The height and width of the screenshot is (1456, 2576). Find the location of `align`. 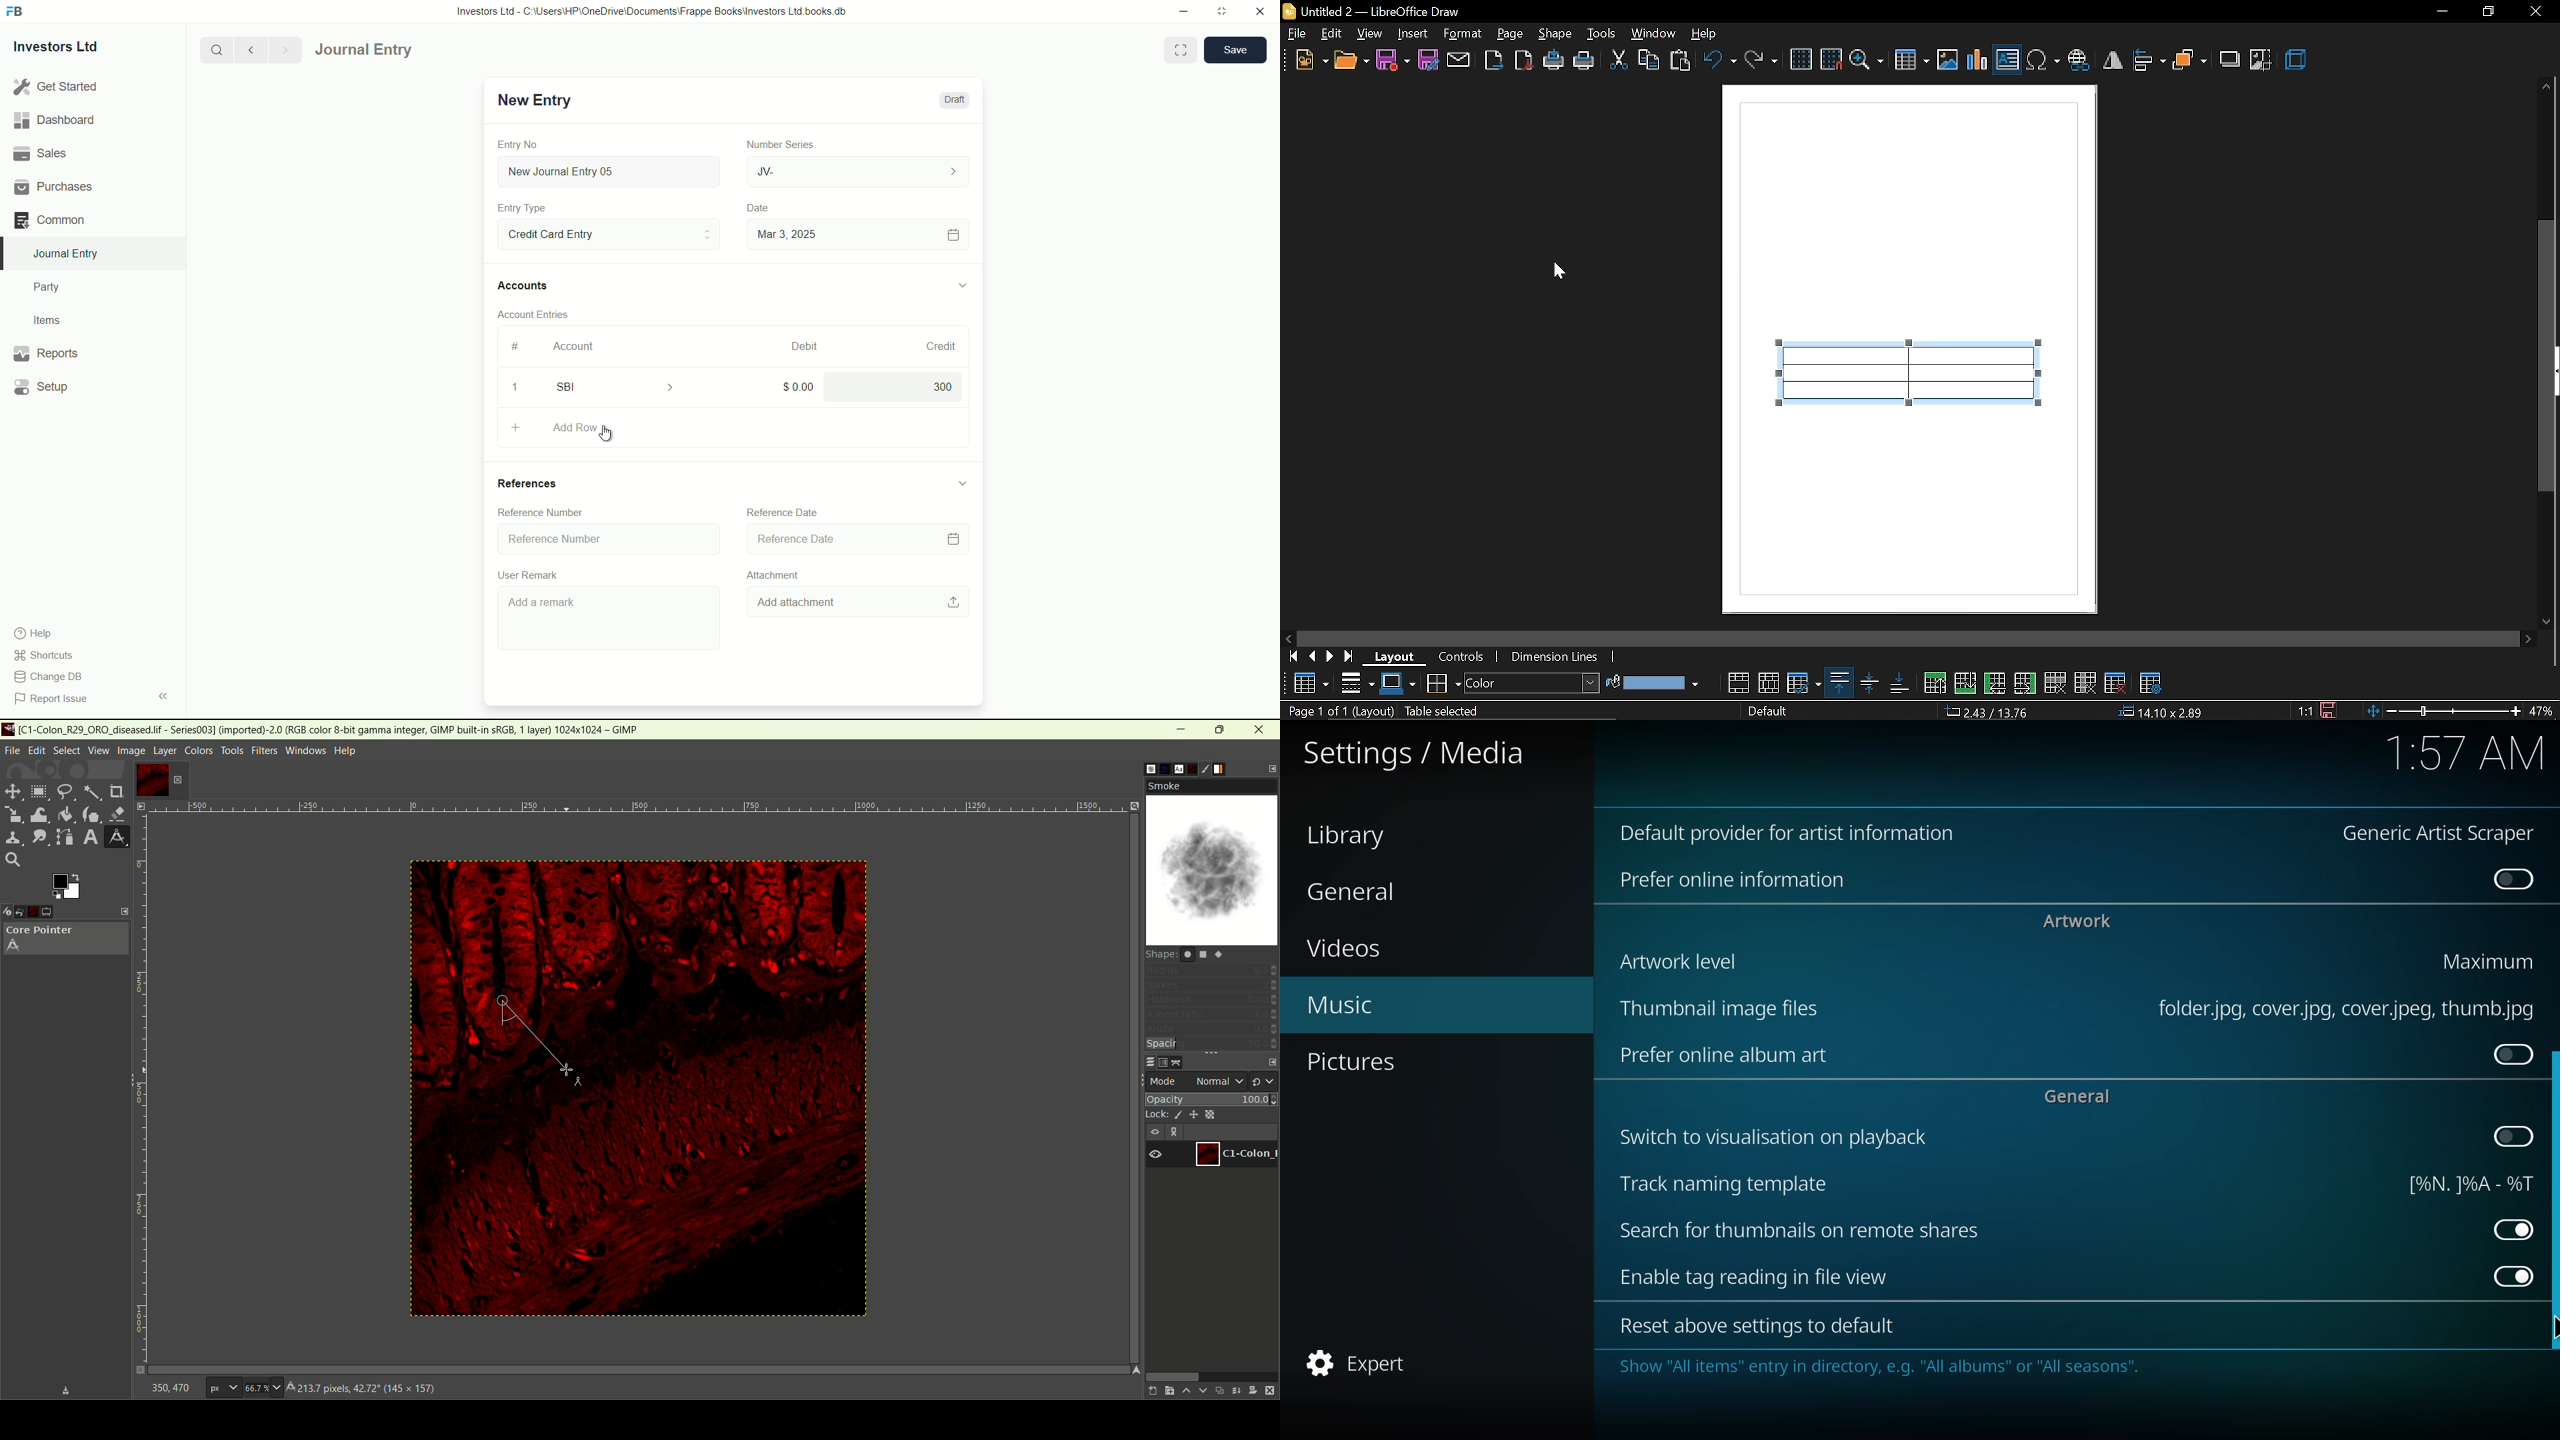

align is located at coordinates (2150, 61).